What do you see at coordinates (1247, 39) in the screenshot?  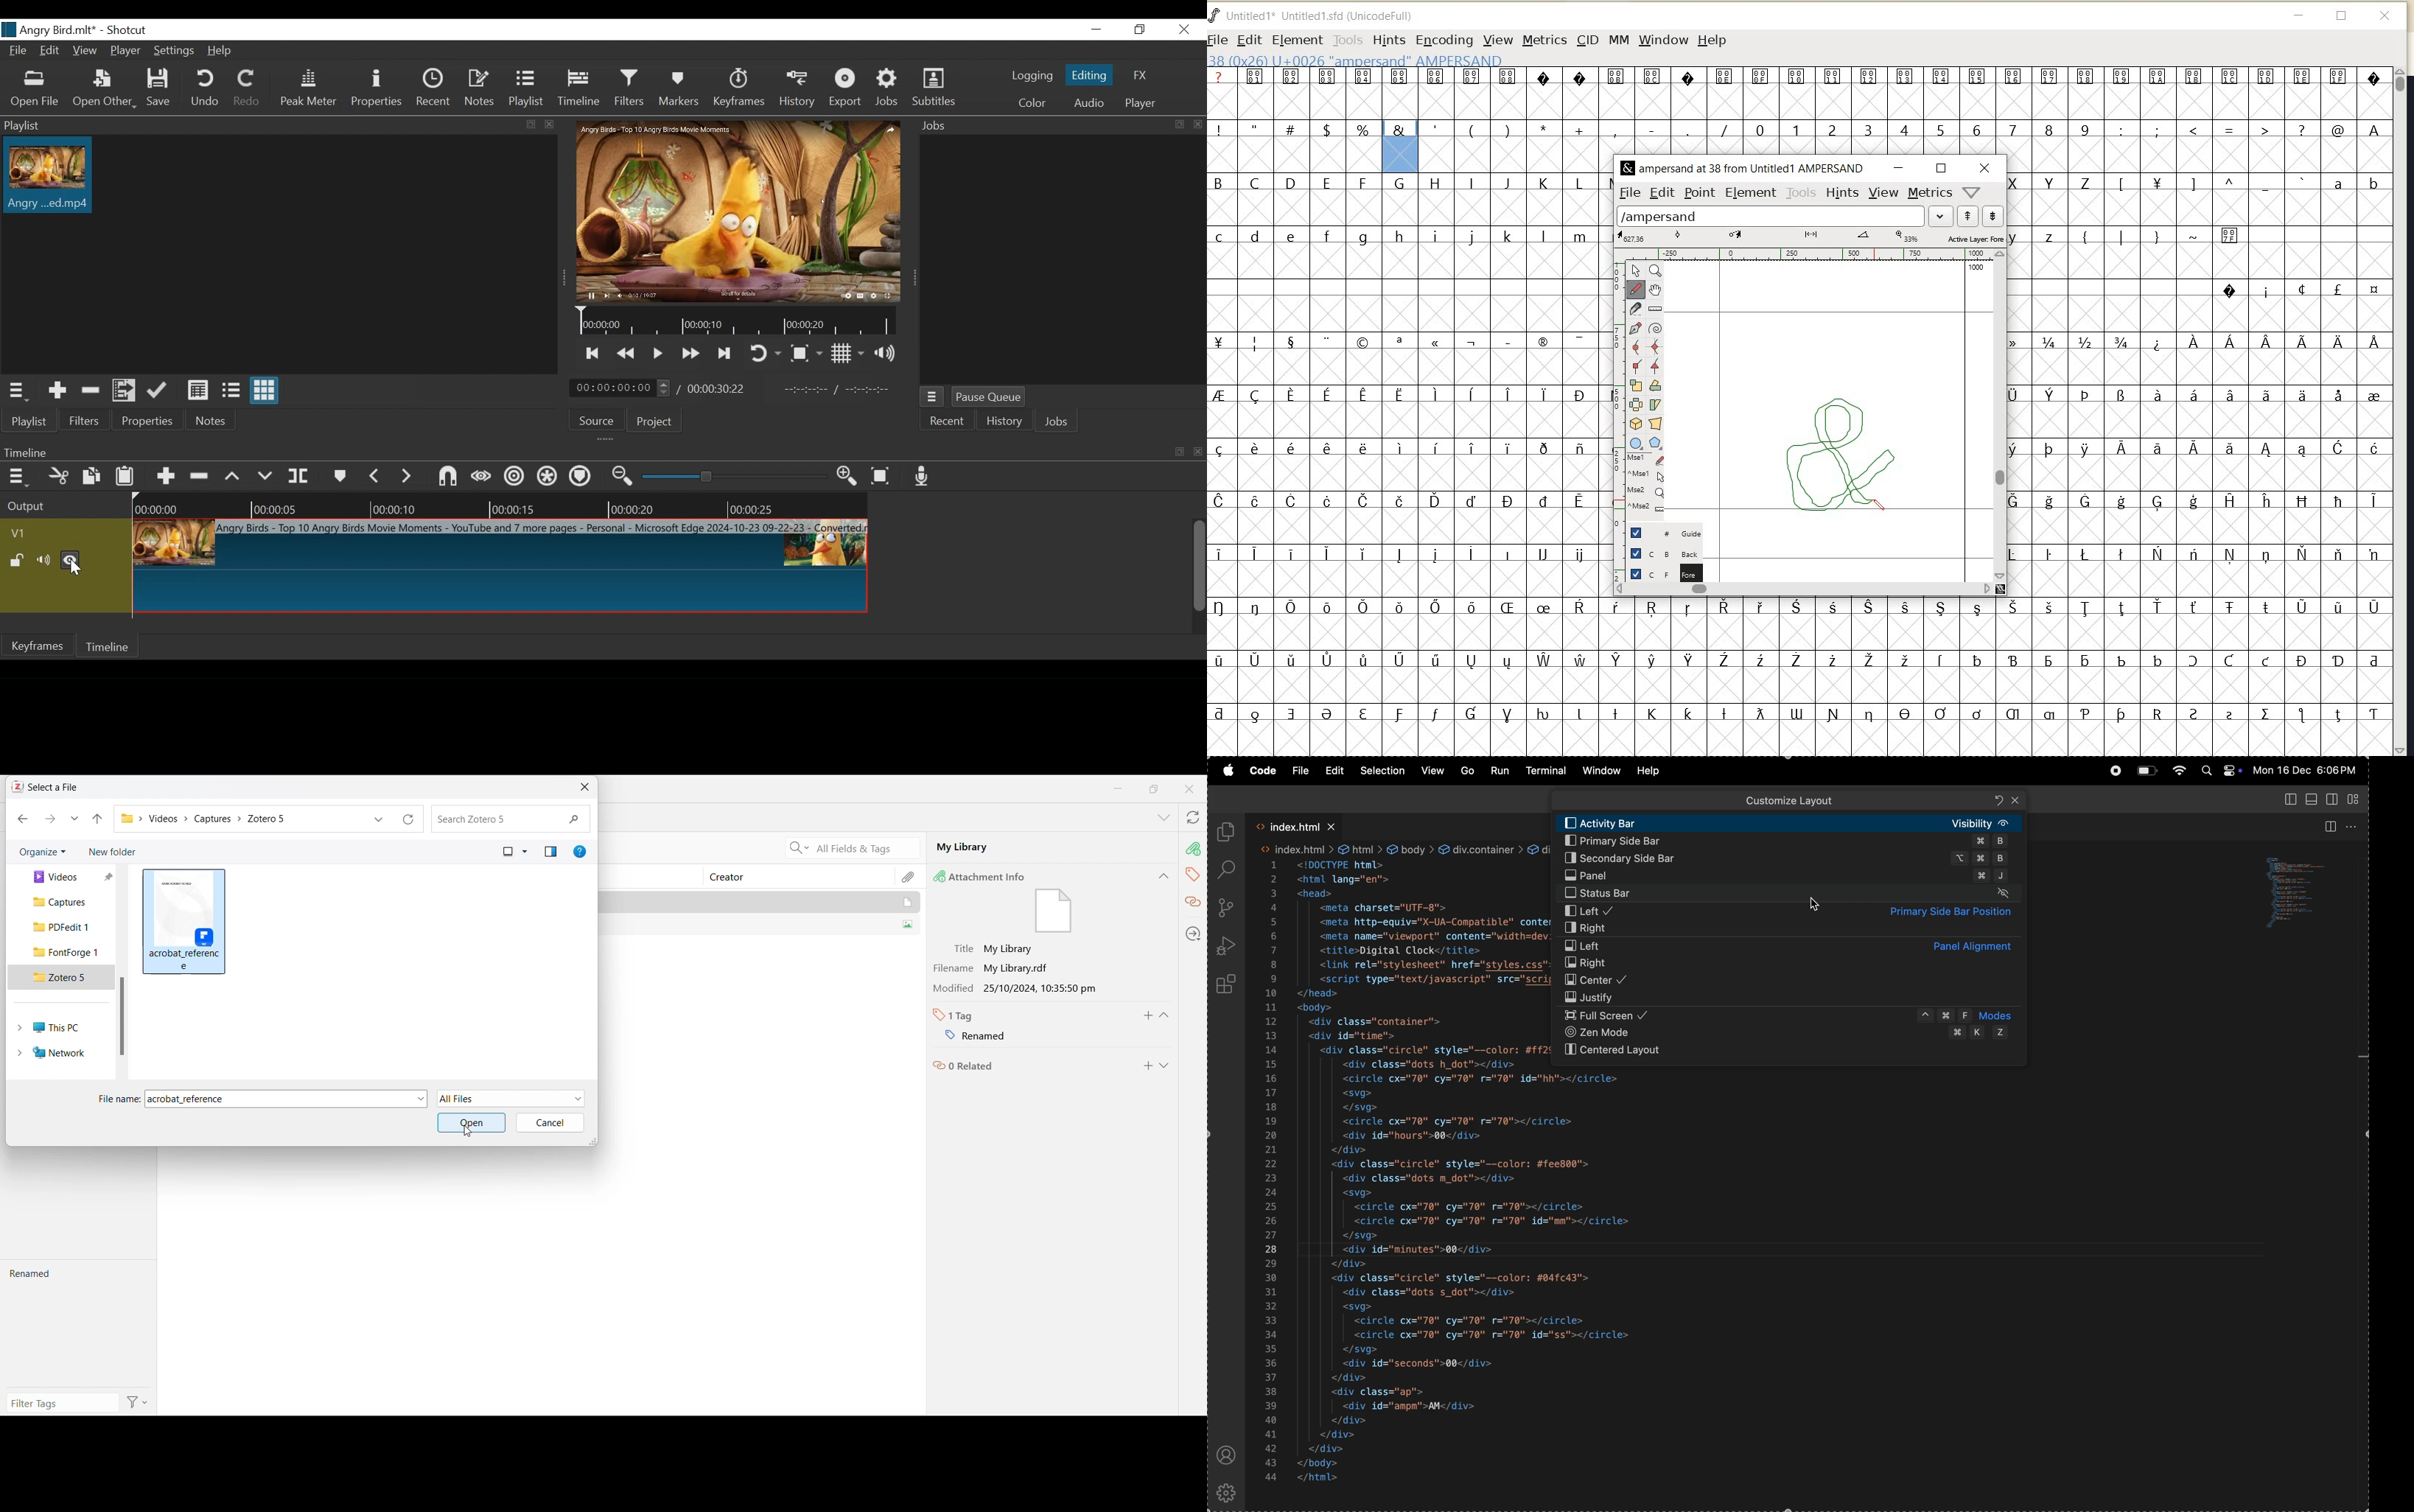 I see `EDIT` at bounding box center [1247, 39].